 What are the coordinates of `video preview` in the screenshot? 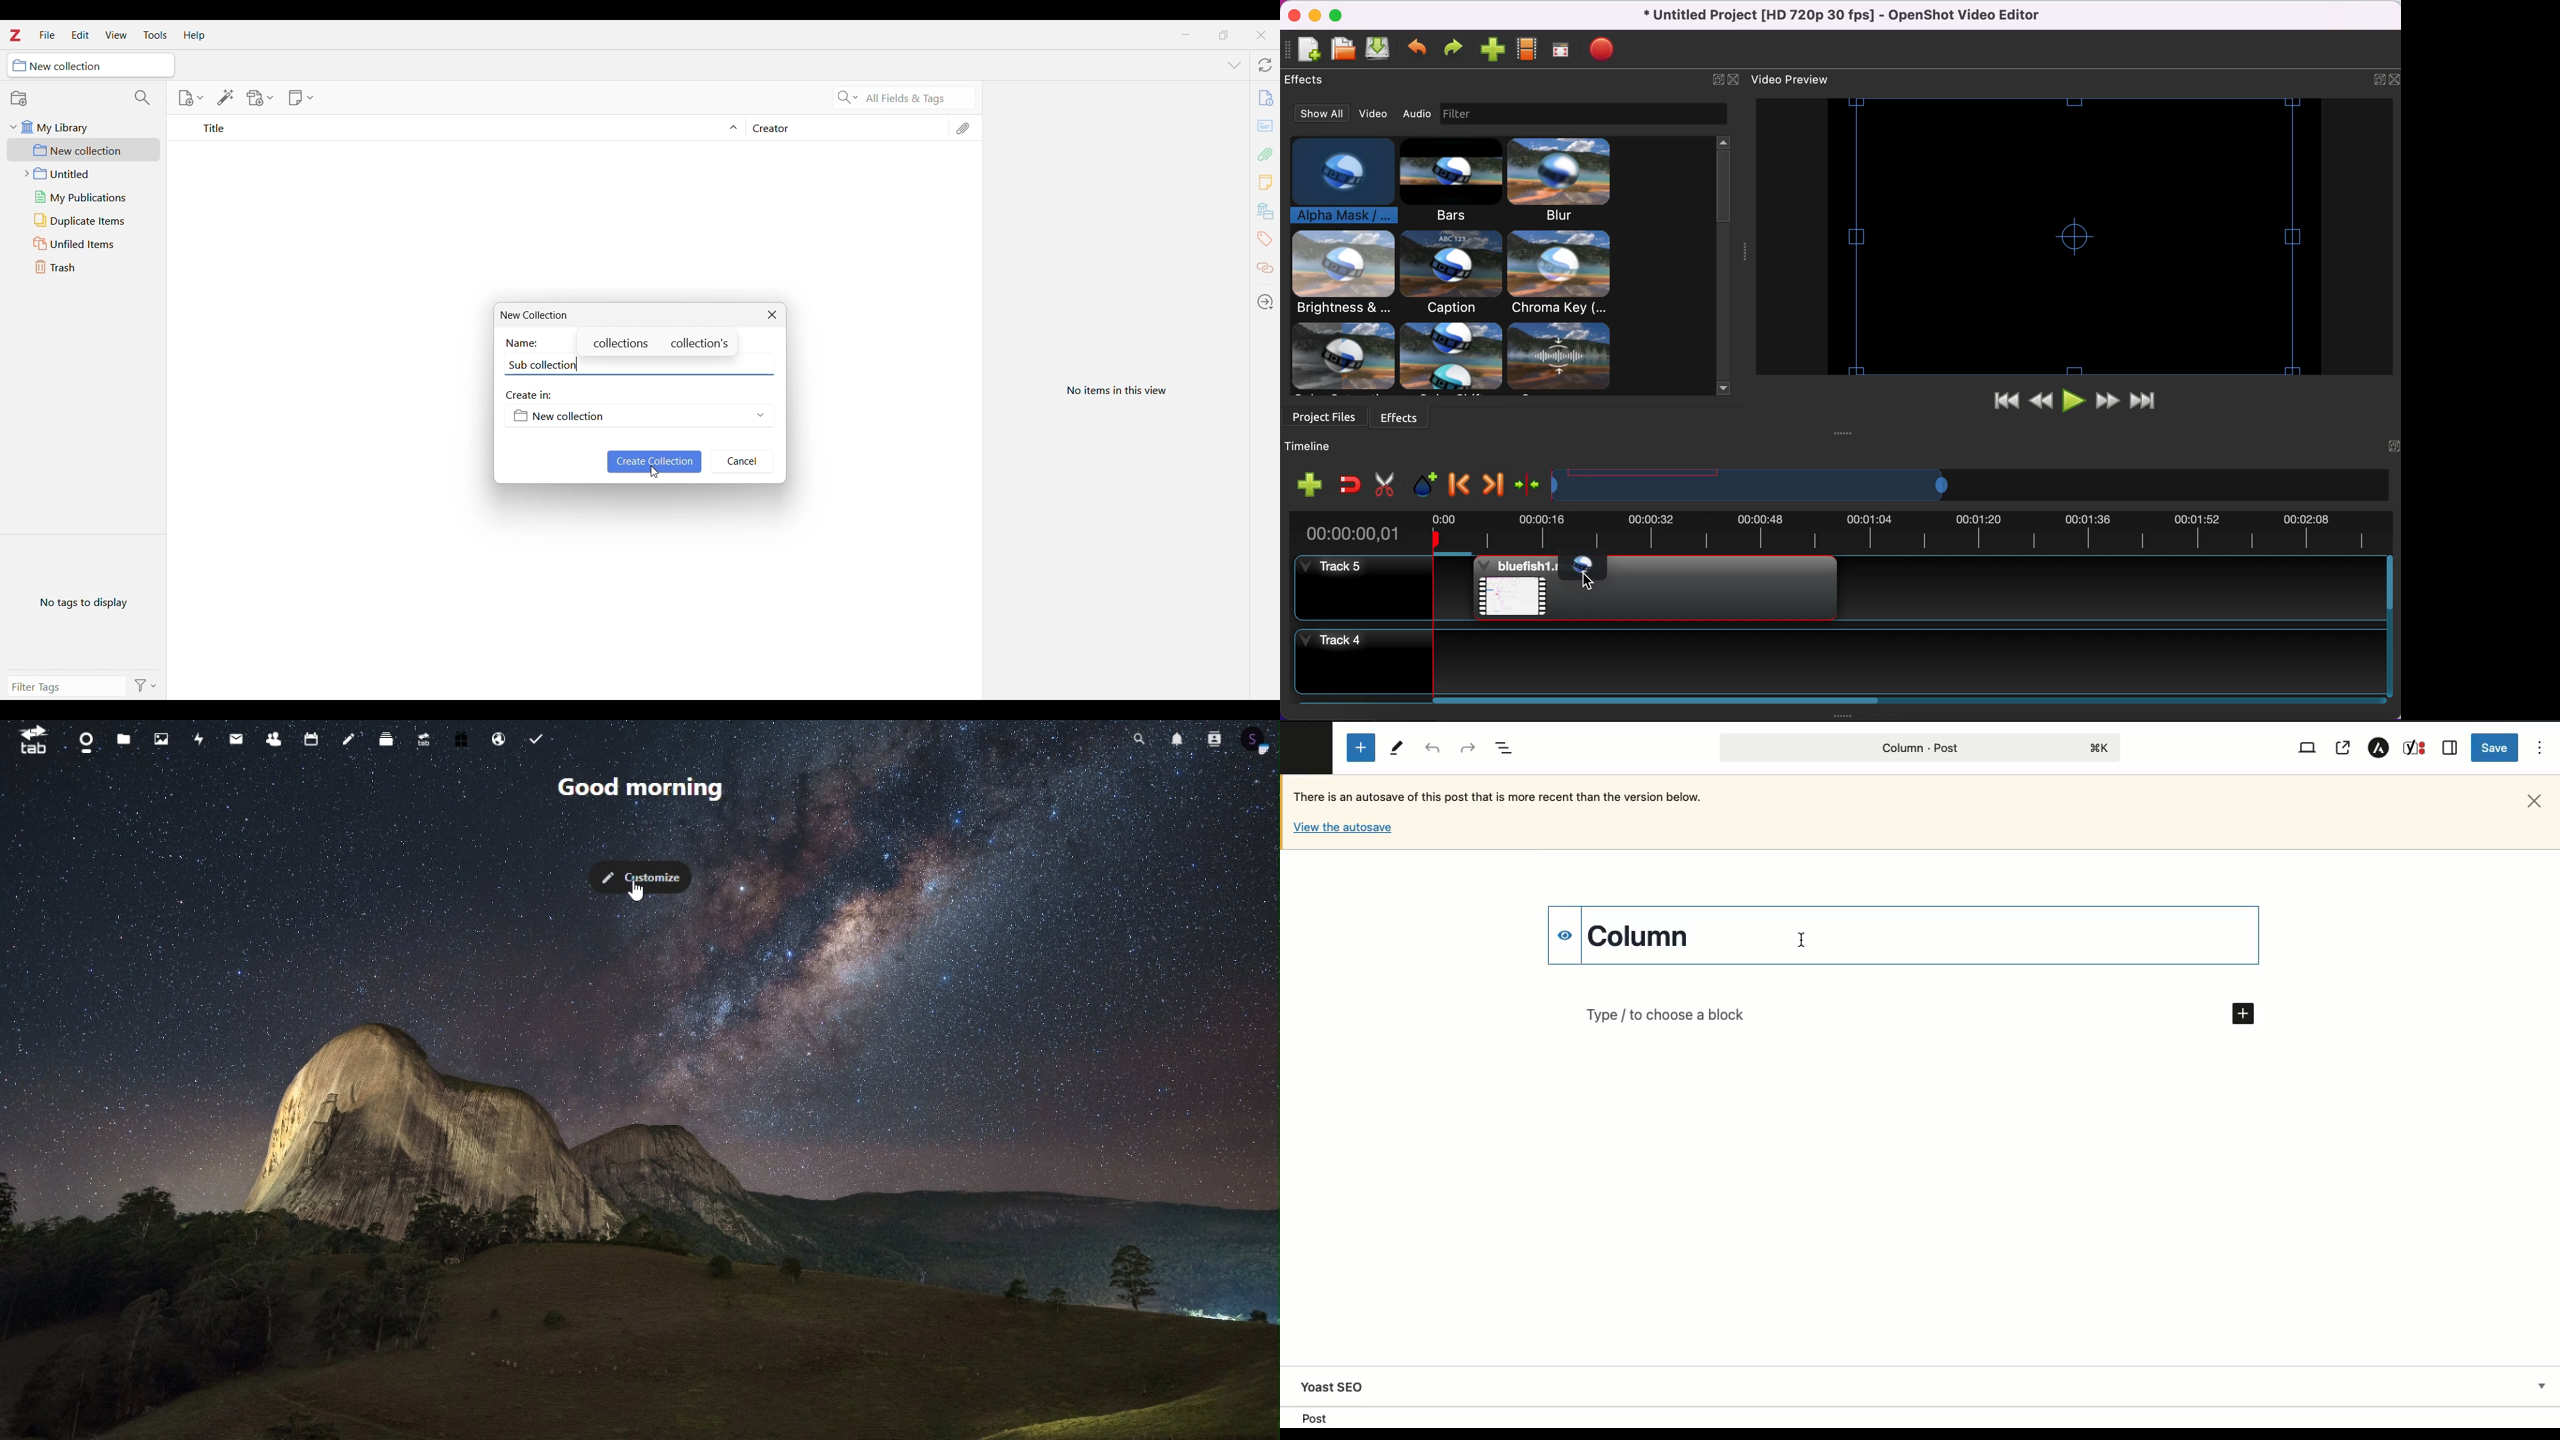 It's located at (1798, 80).